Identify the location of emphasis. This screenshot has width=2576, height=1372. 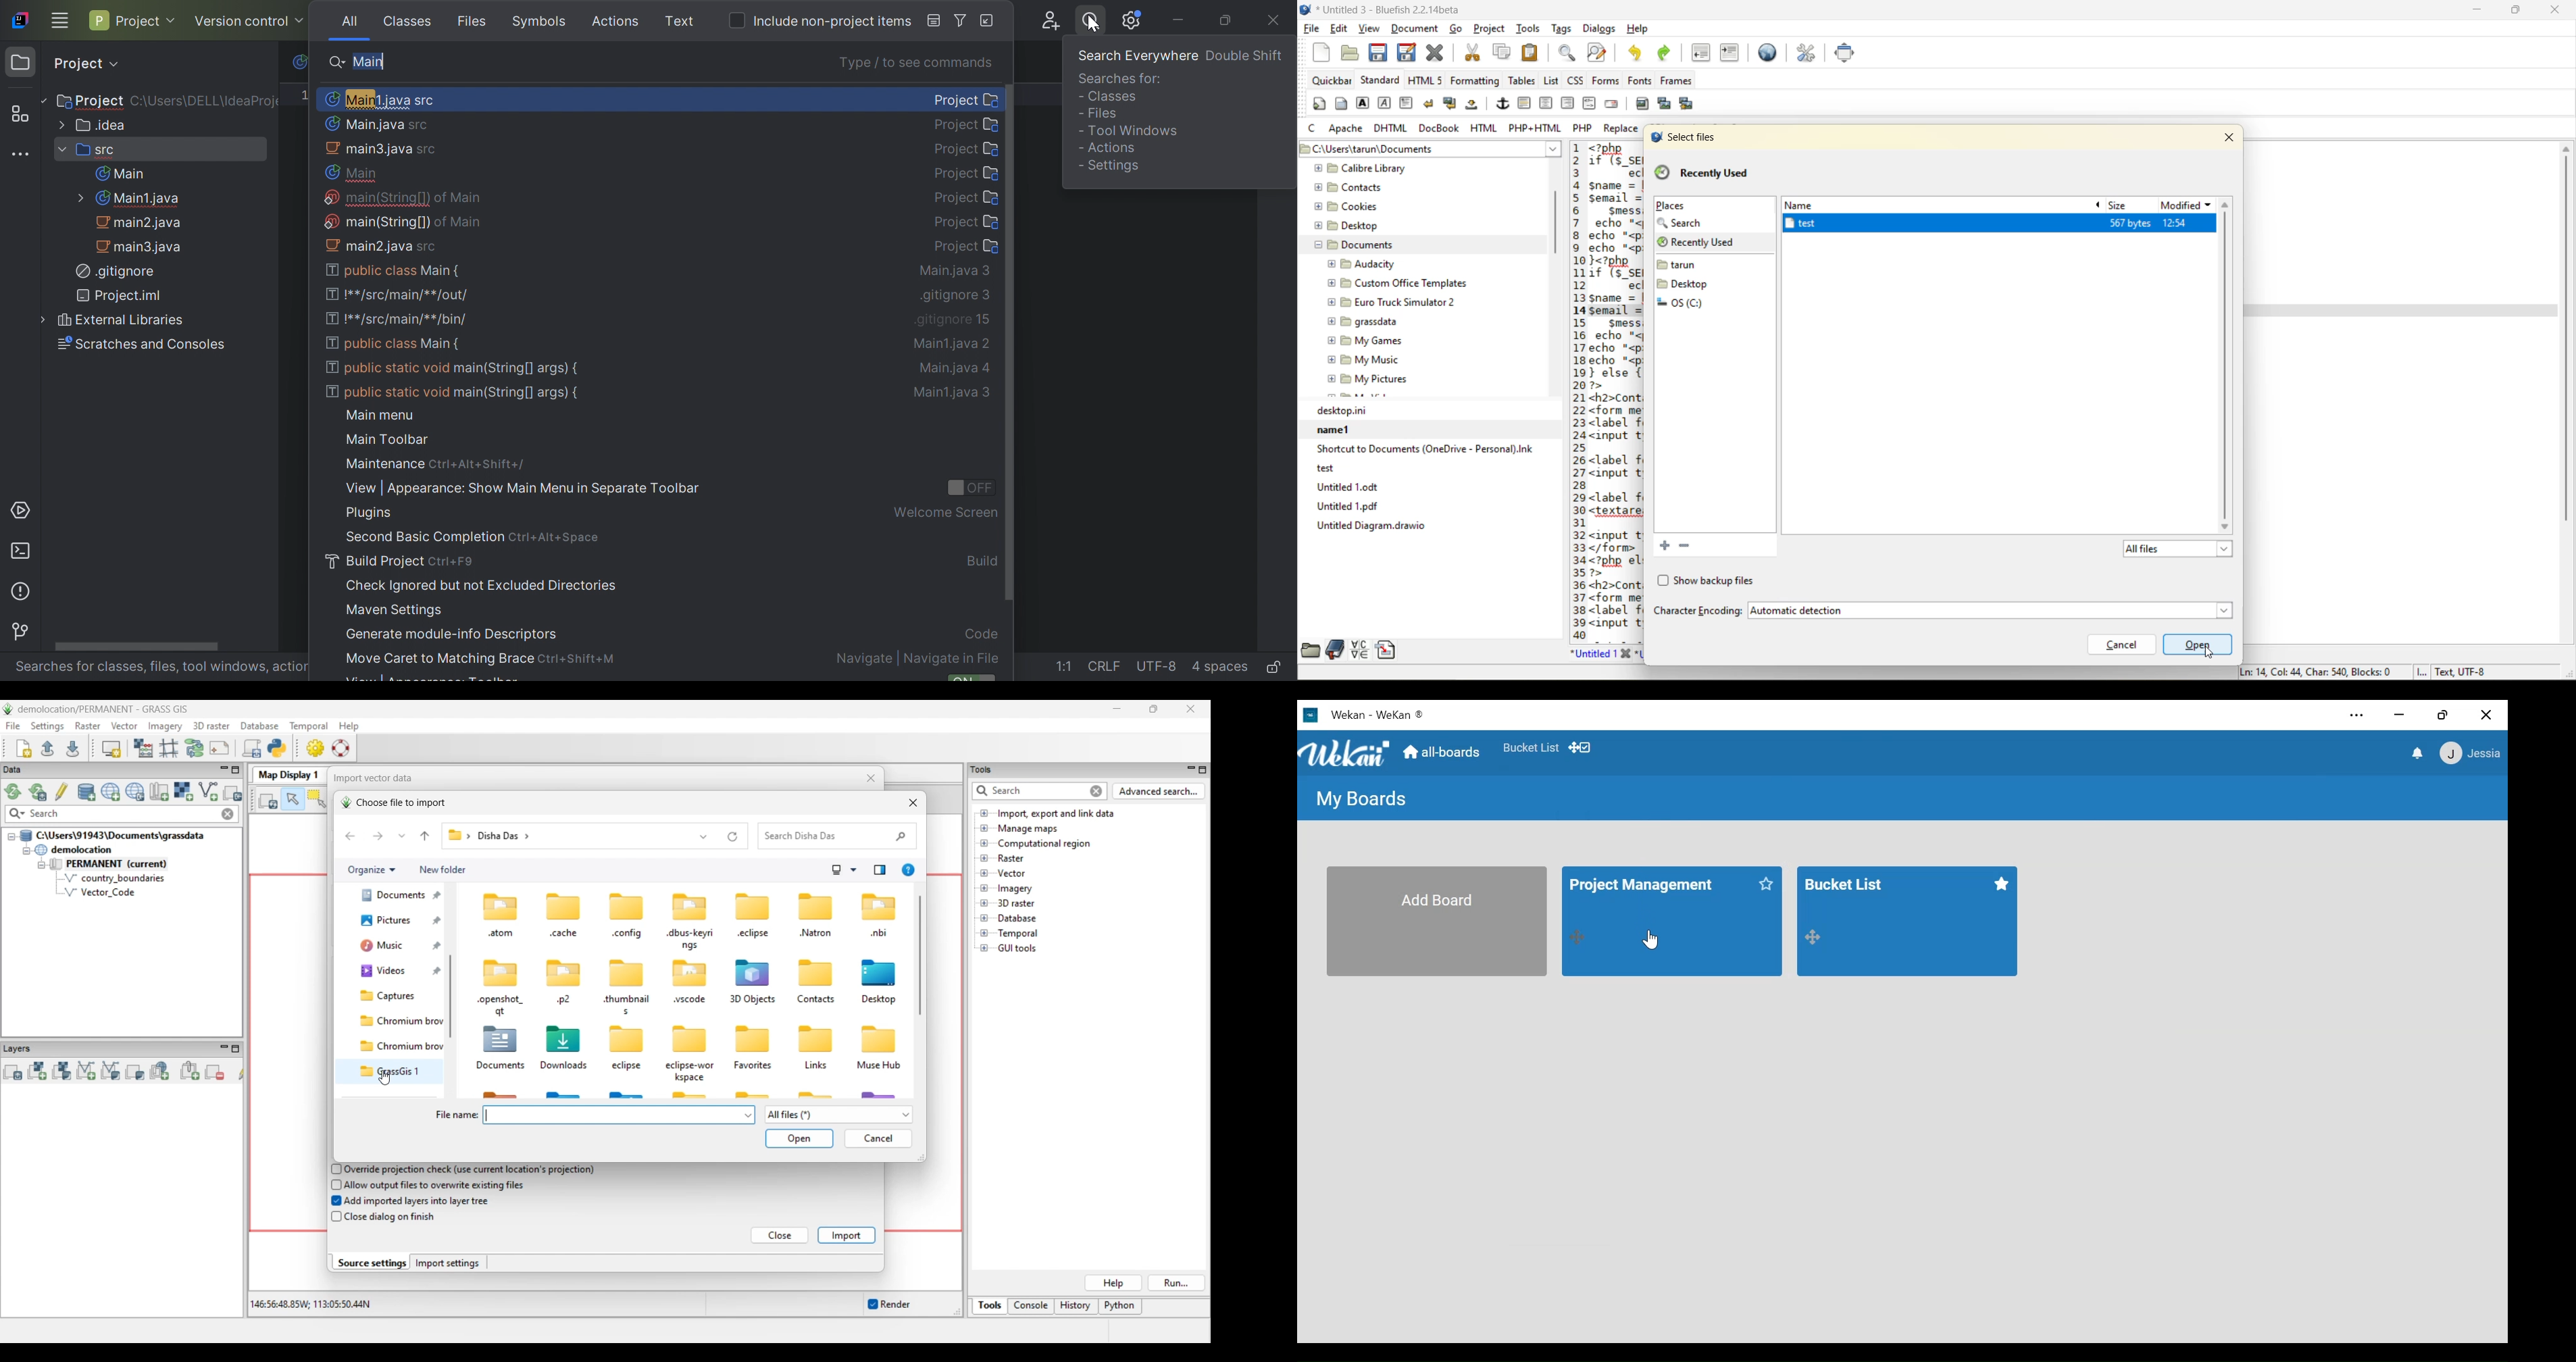
(1384, 103).